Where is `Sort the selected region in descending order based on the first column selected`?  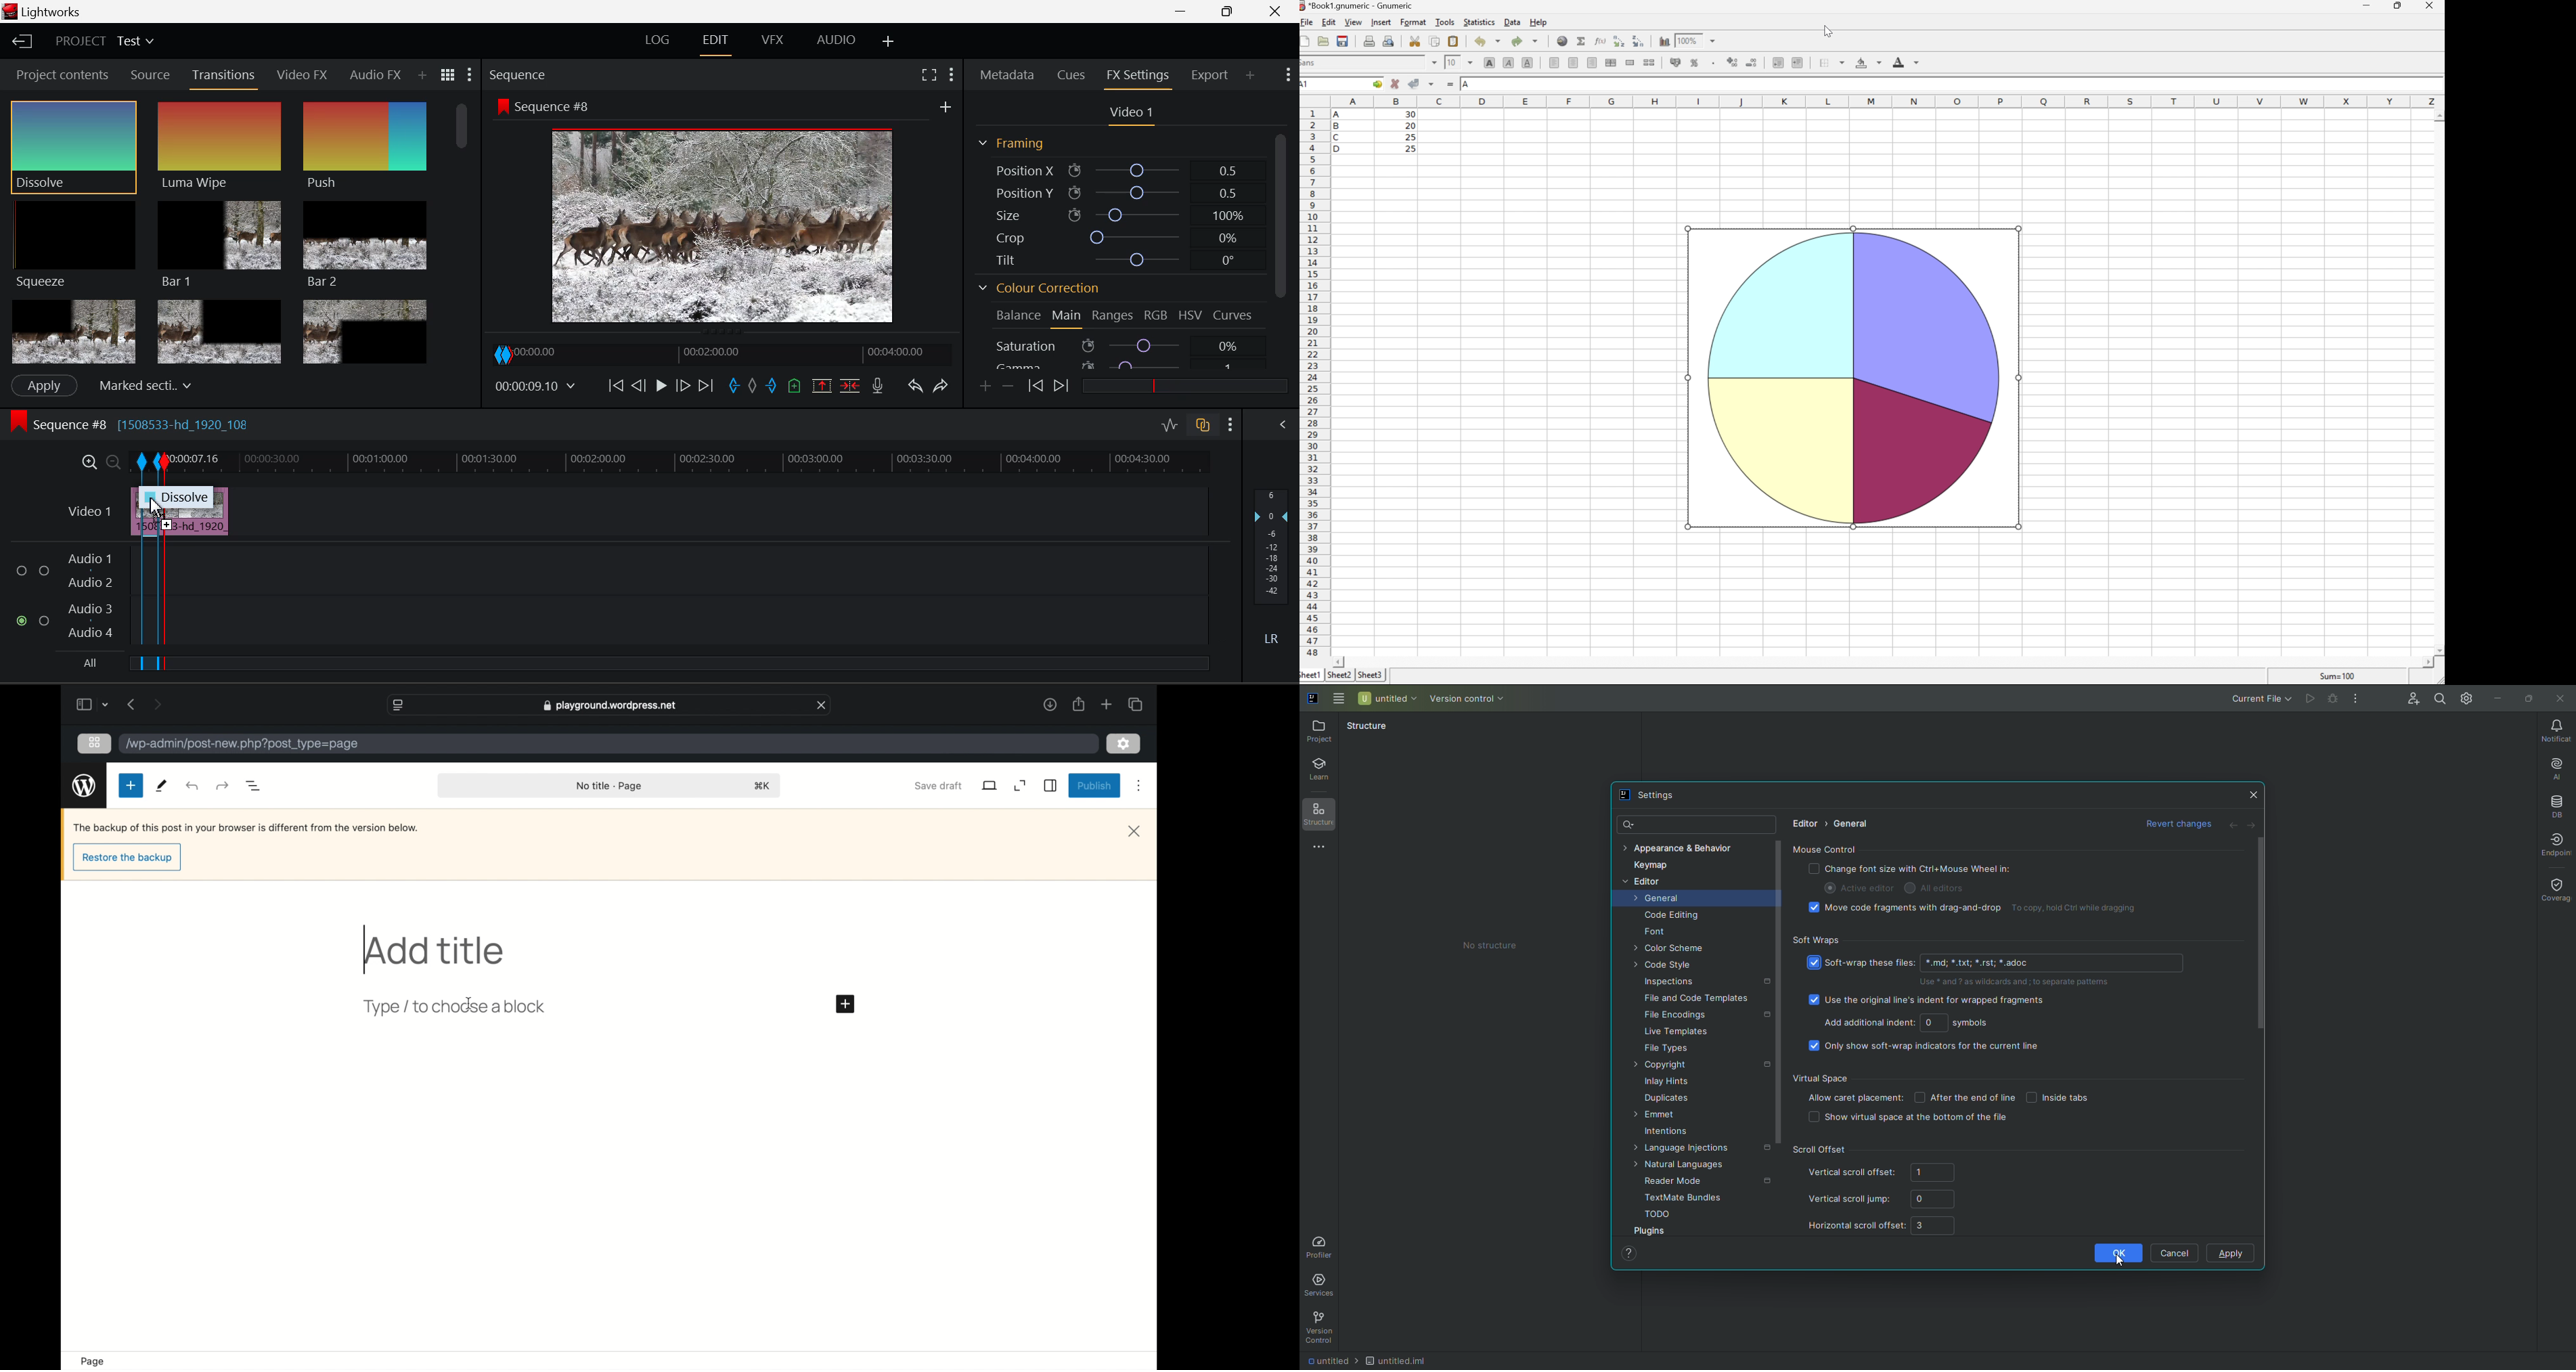
Sort the selected region in descending order based on the first column selected is located at coordinates (1637, 40).